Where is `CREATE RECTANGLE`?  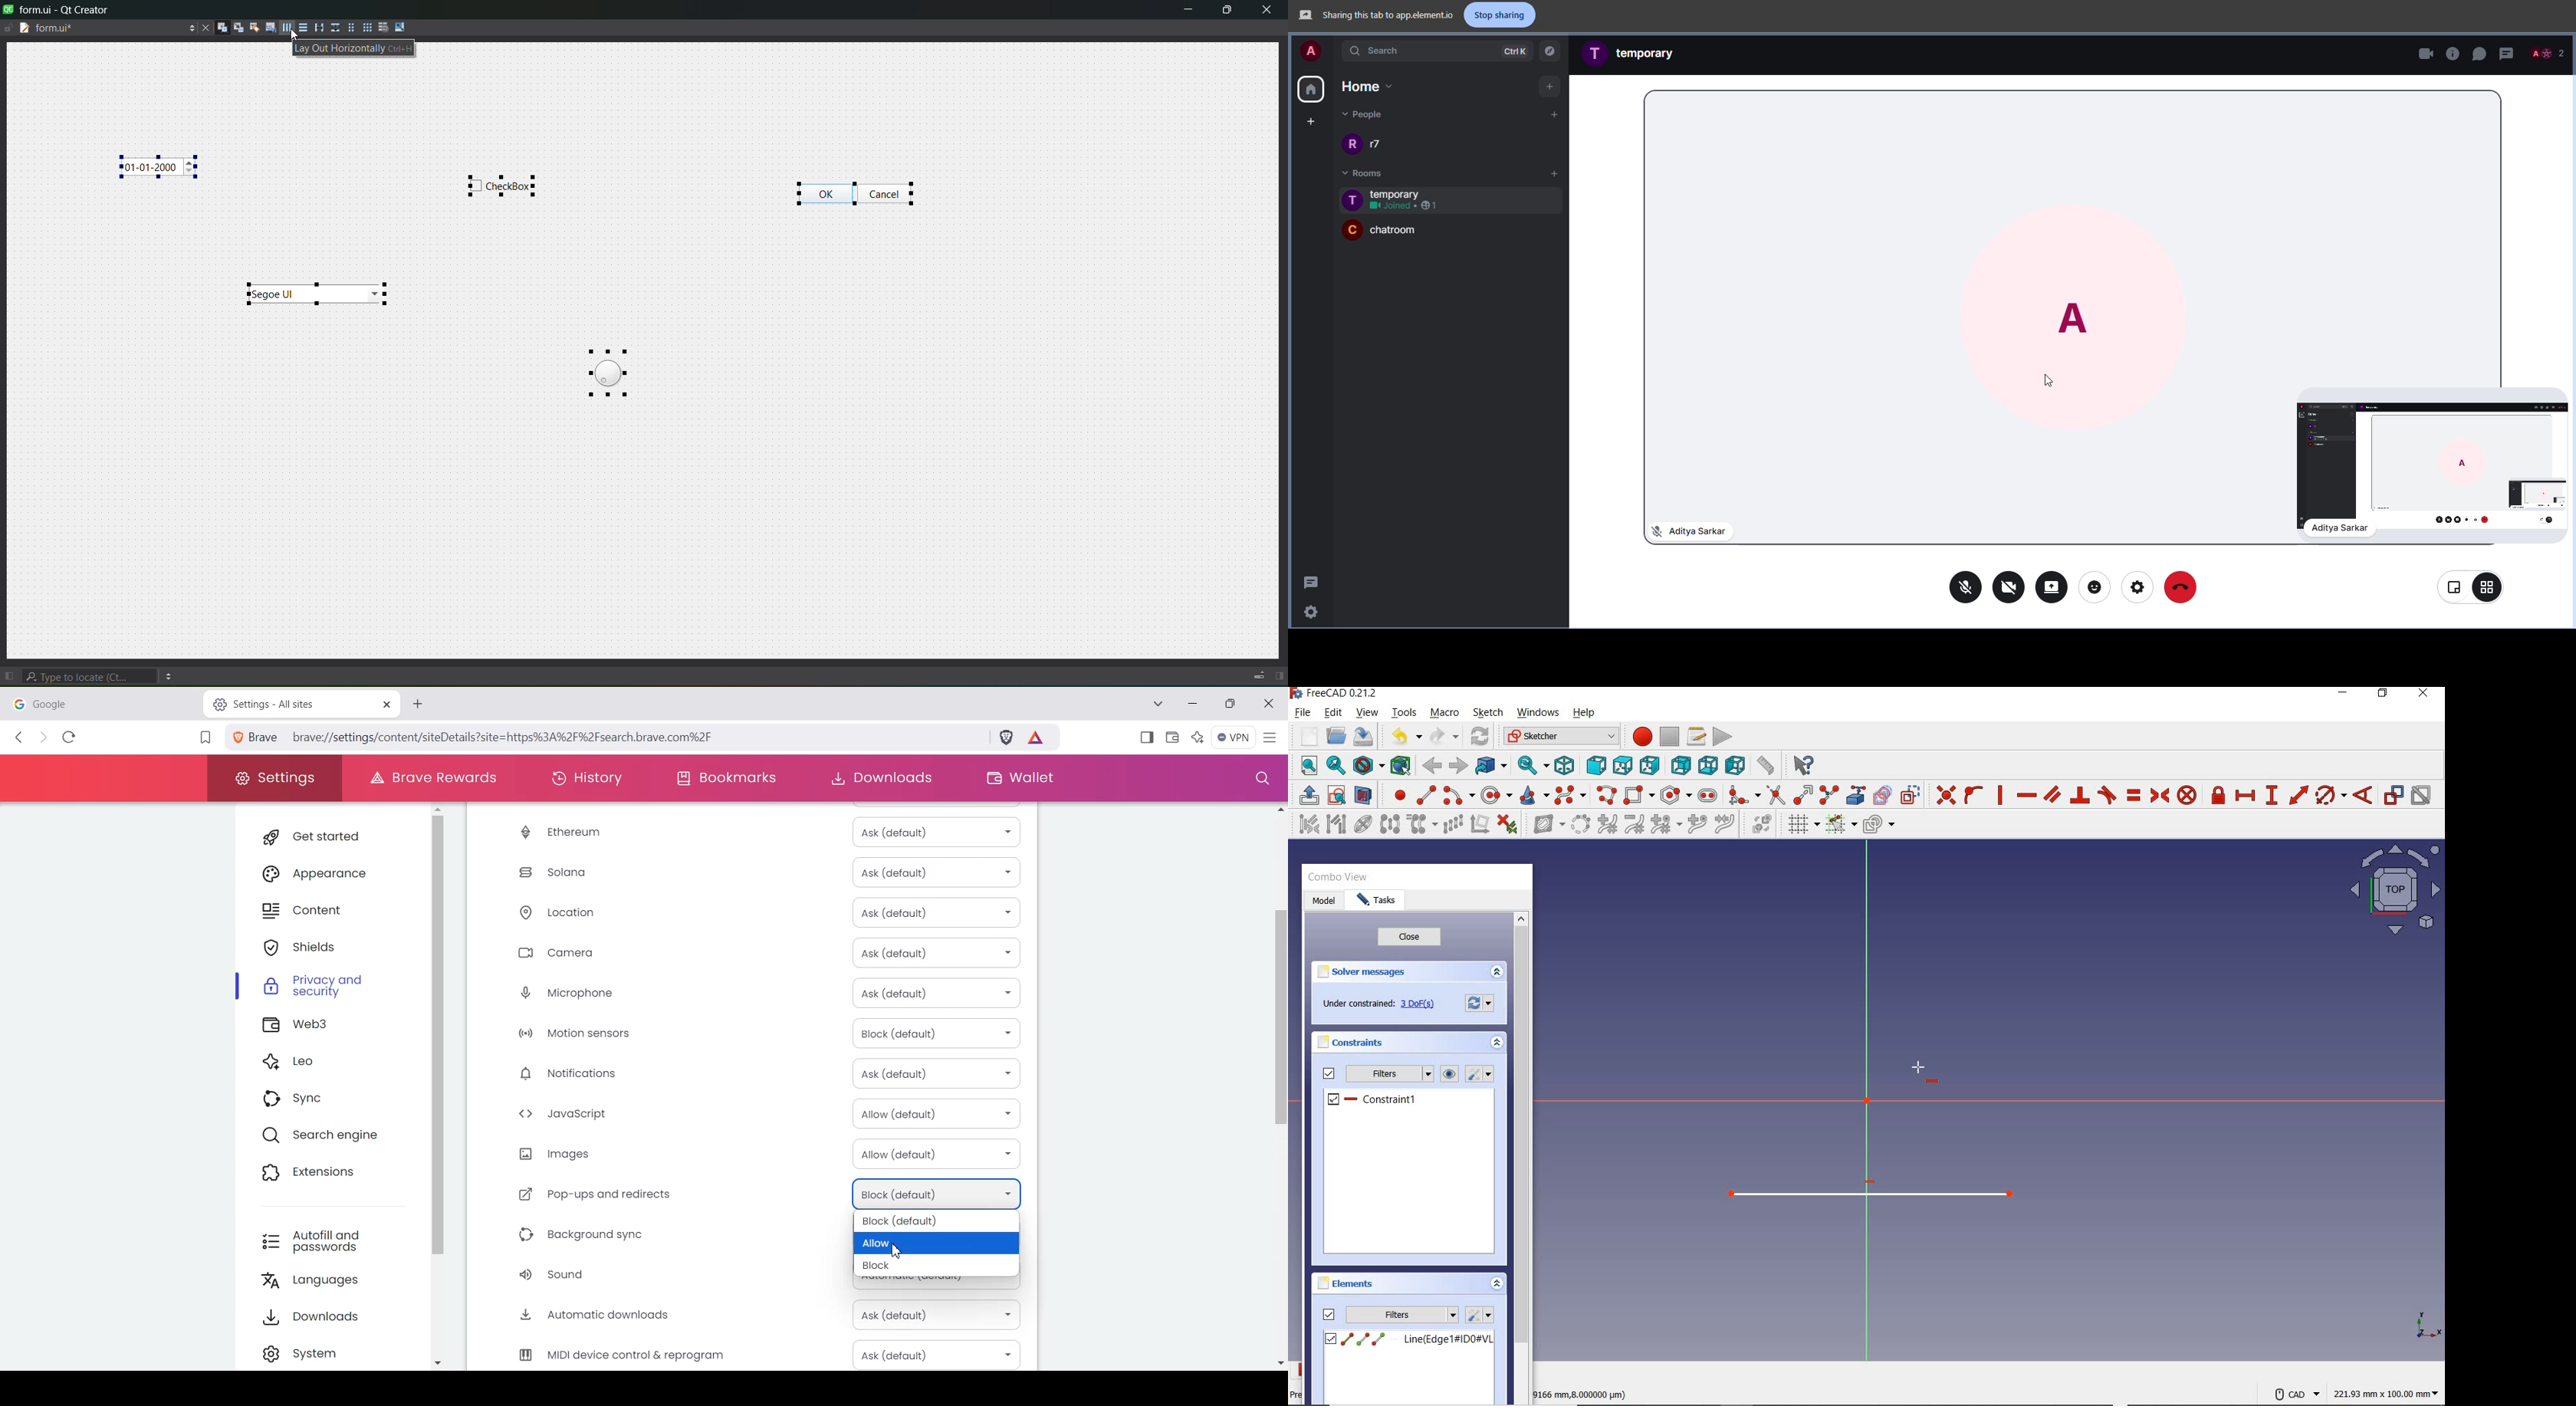
CREATE RECTANGLE is located at coordinates (1639, 795).